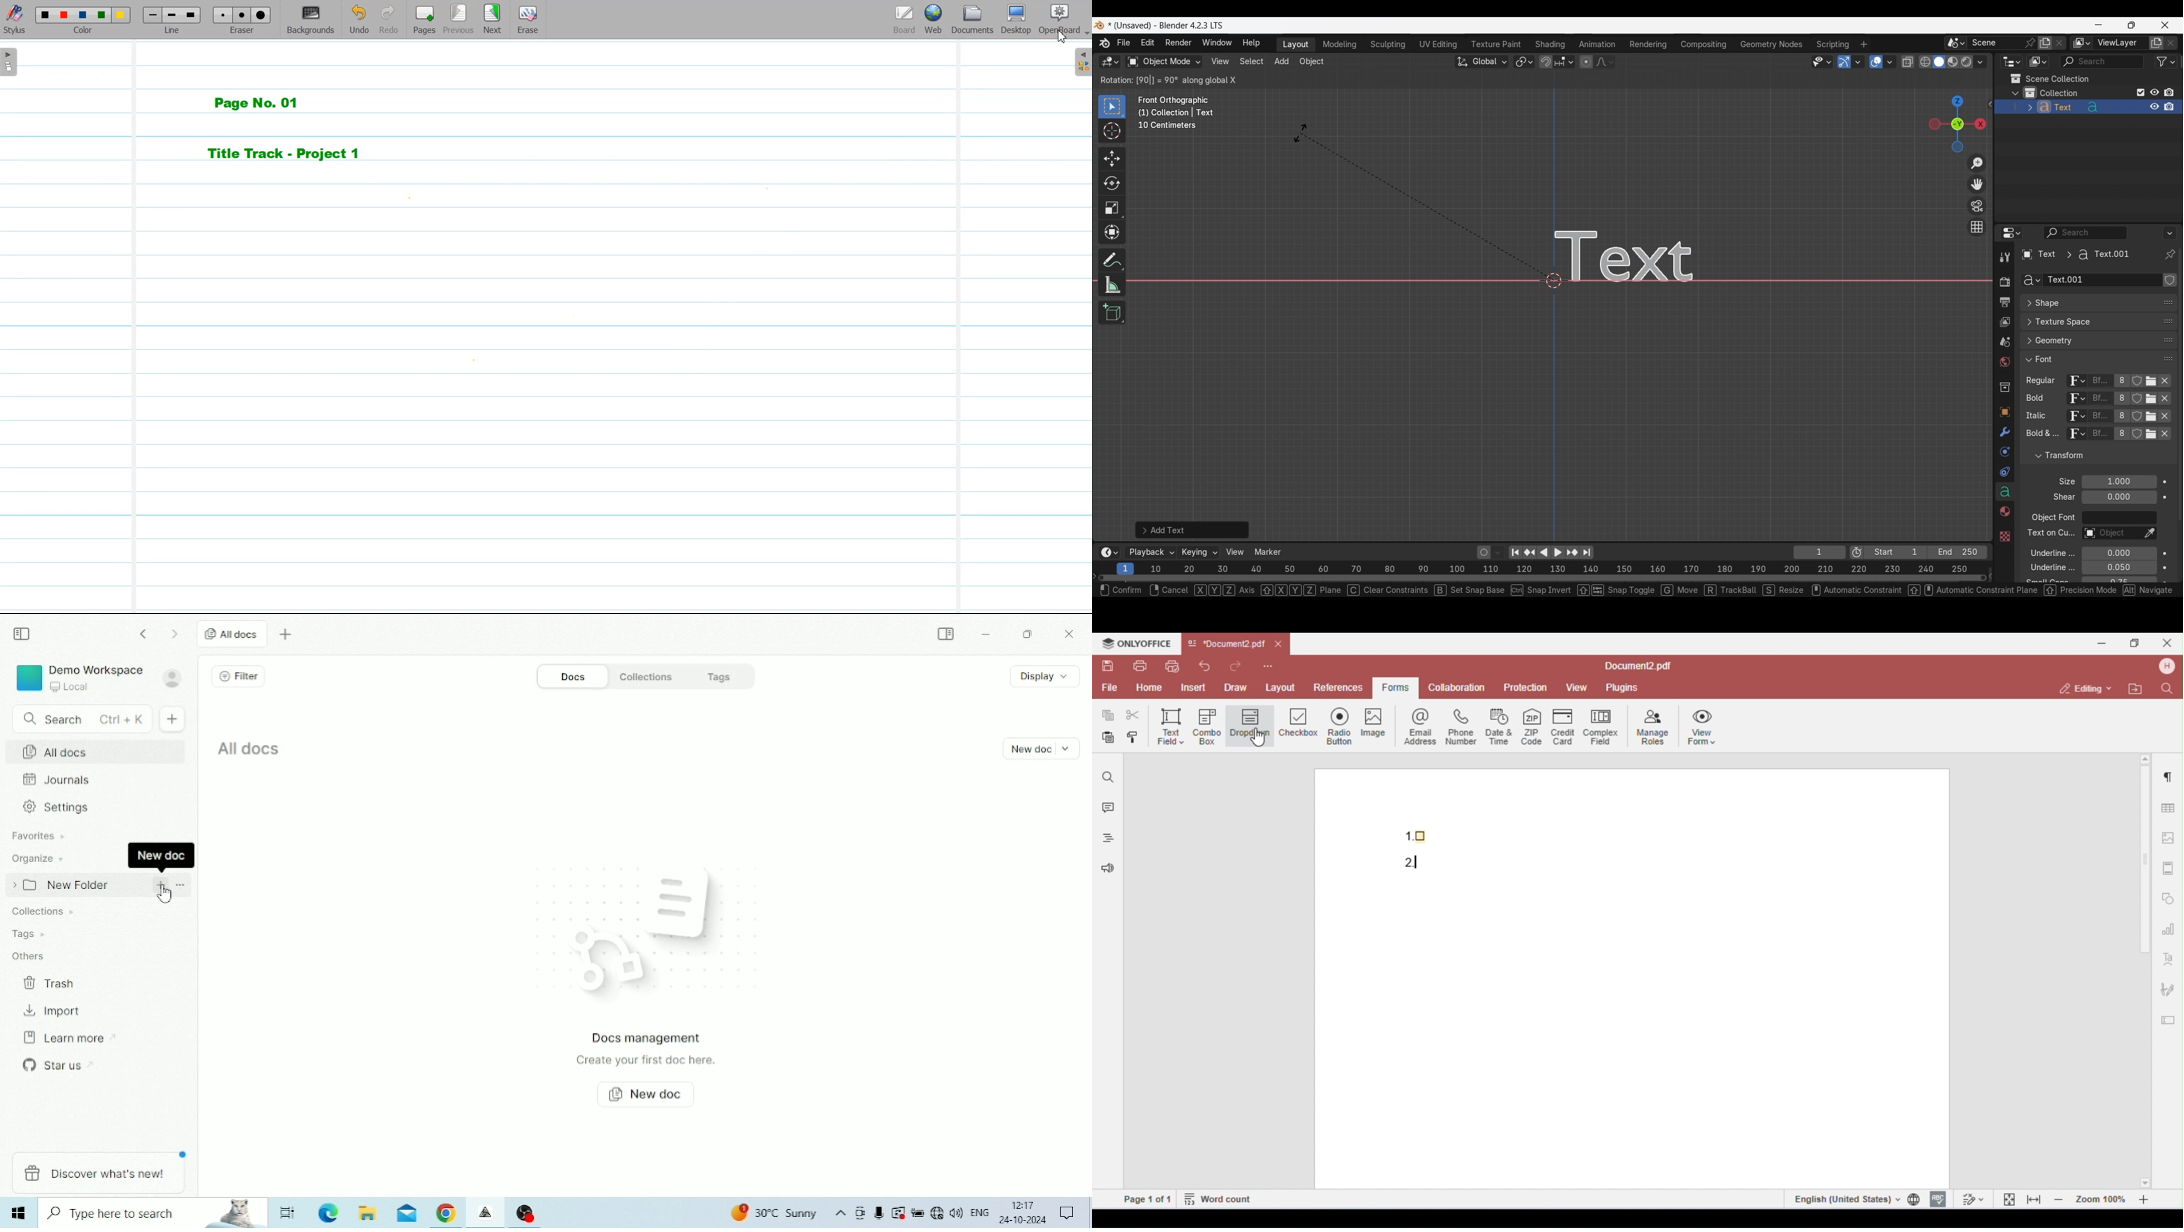 Image resolution: width=2184 pixels, height=1232 pixels. I want to click on track bail, so click(1730, 591).